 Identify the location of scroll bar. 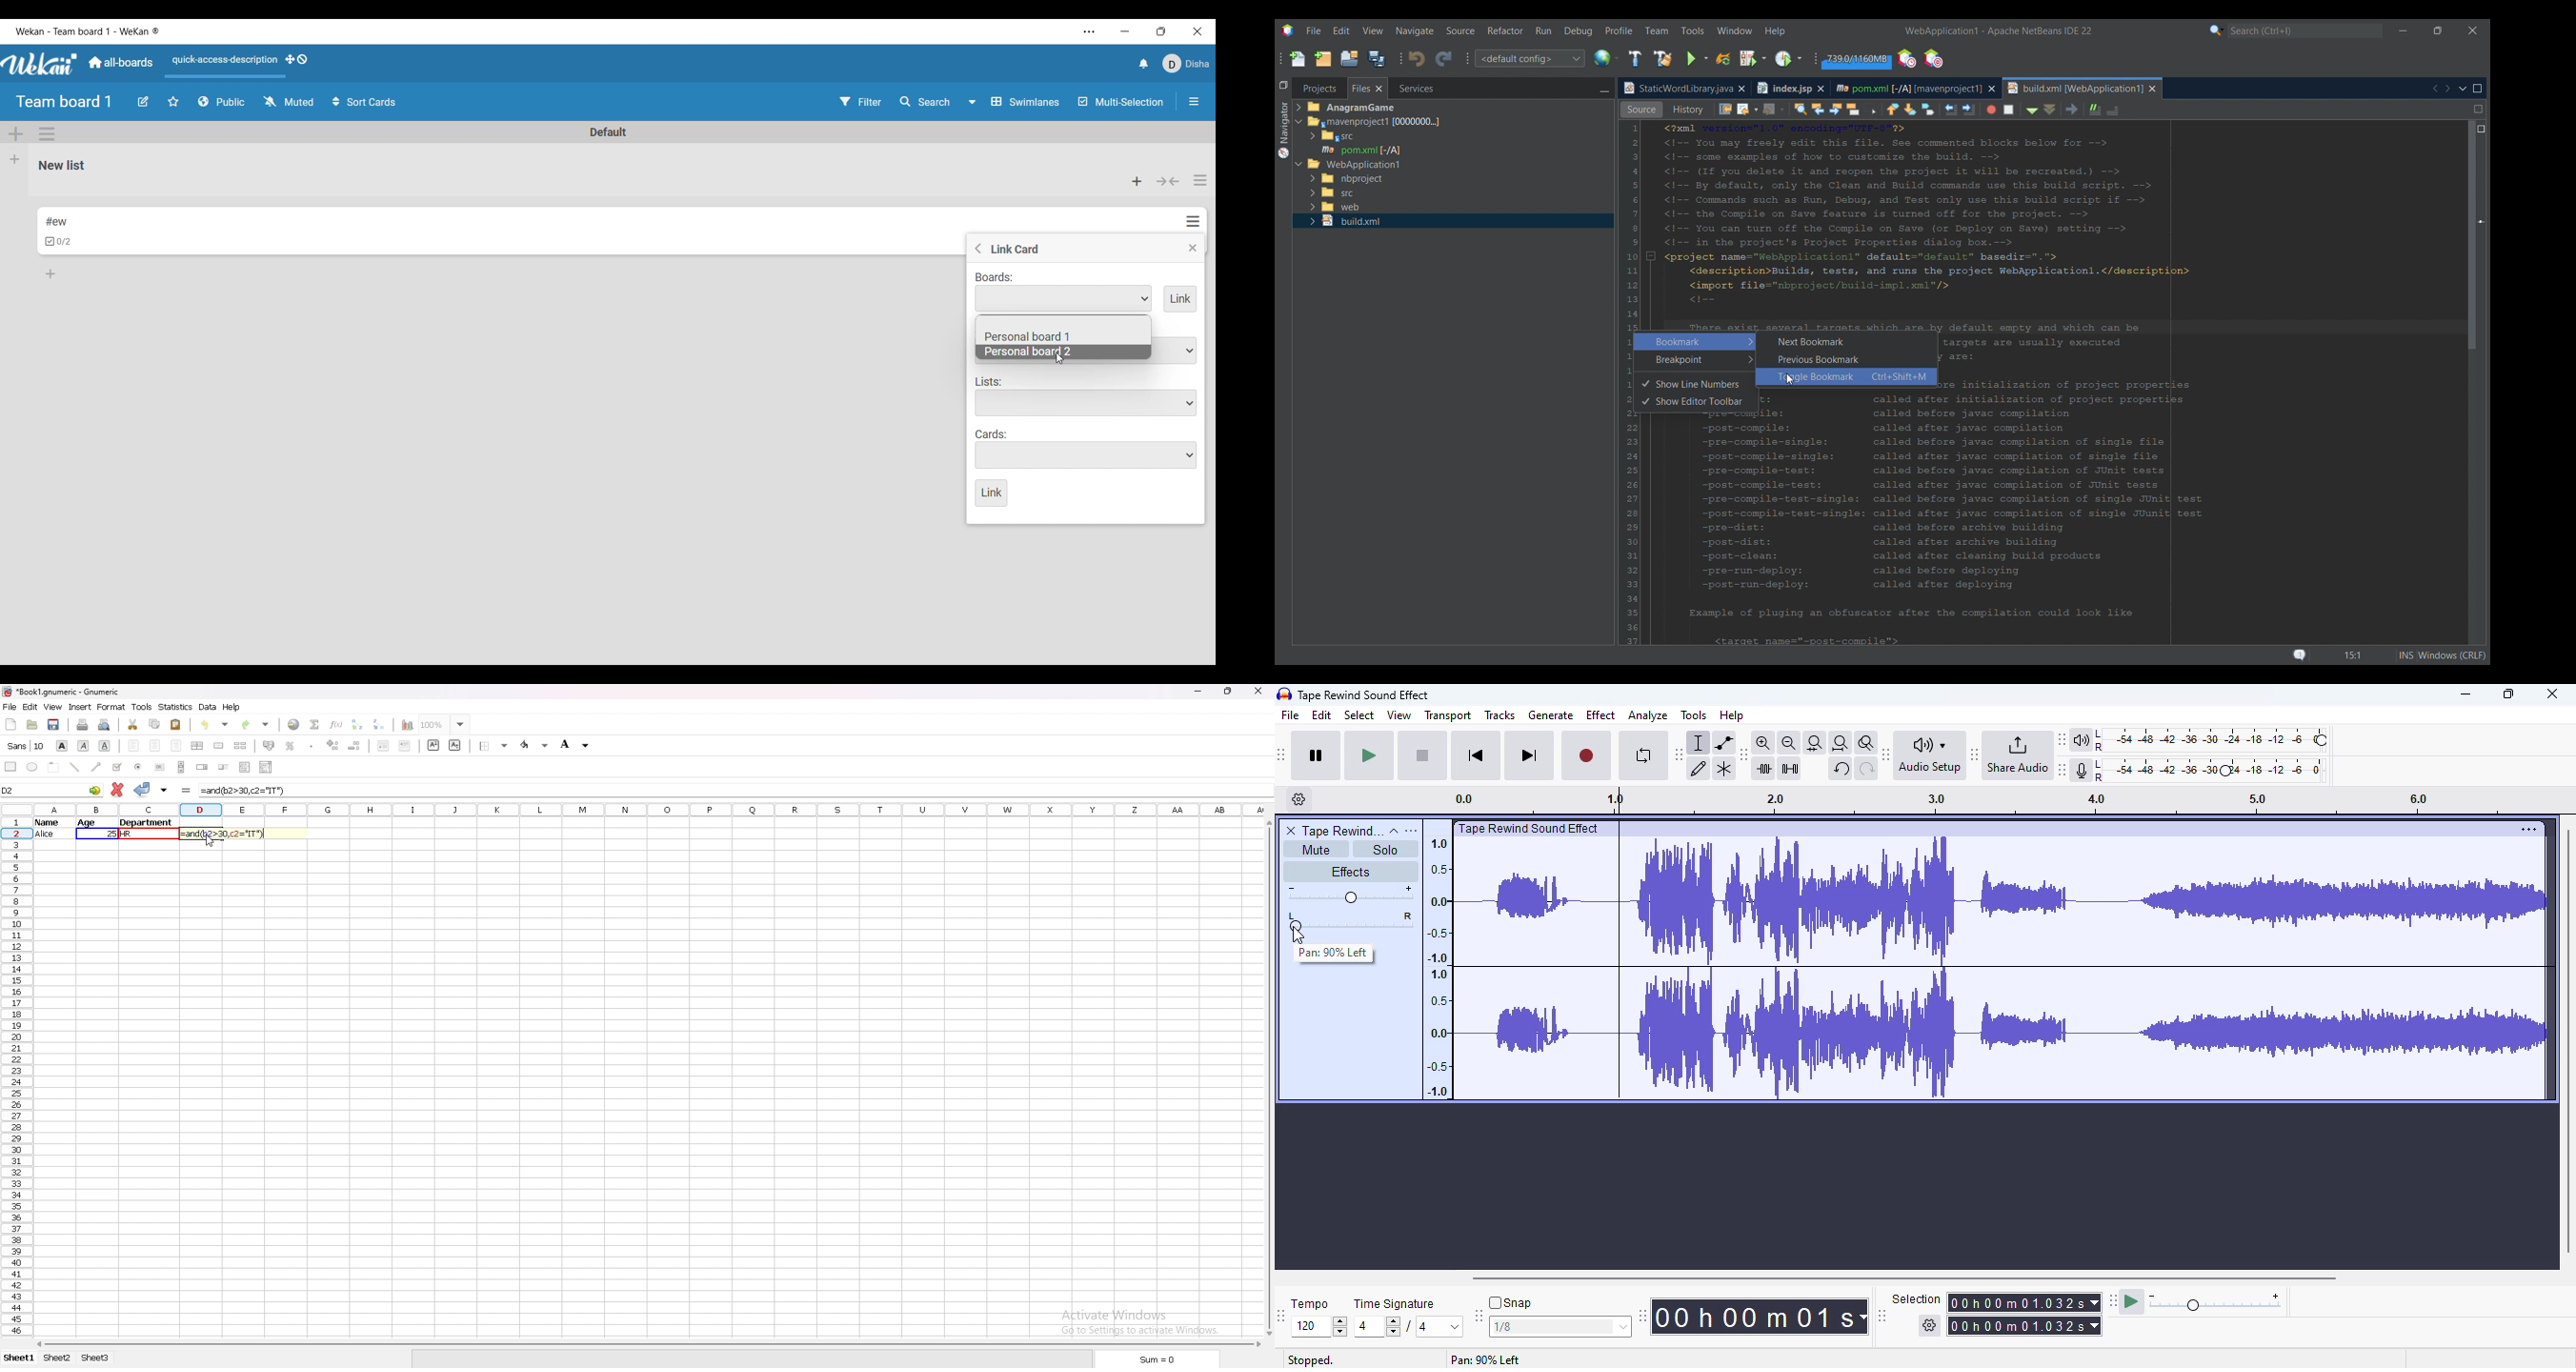
(1268, 1079).